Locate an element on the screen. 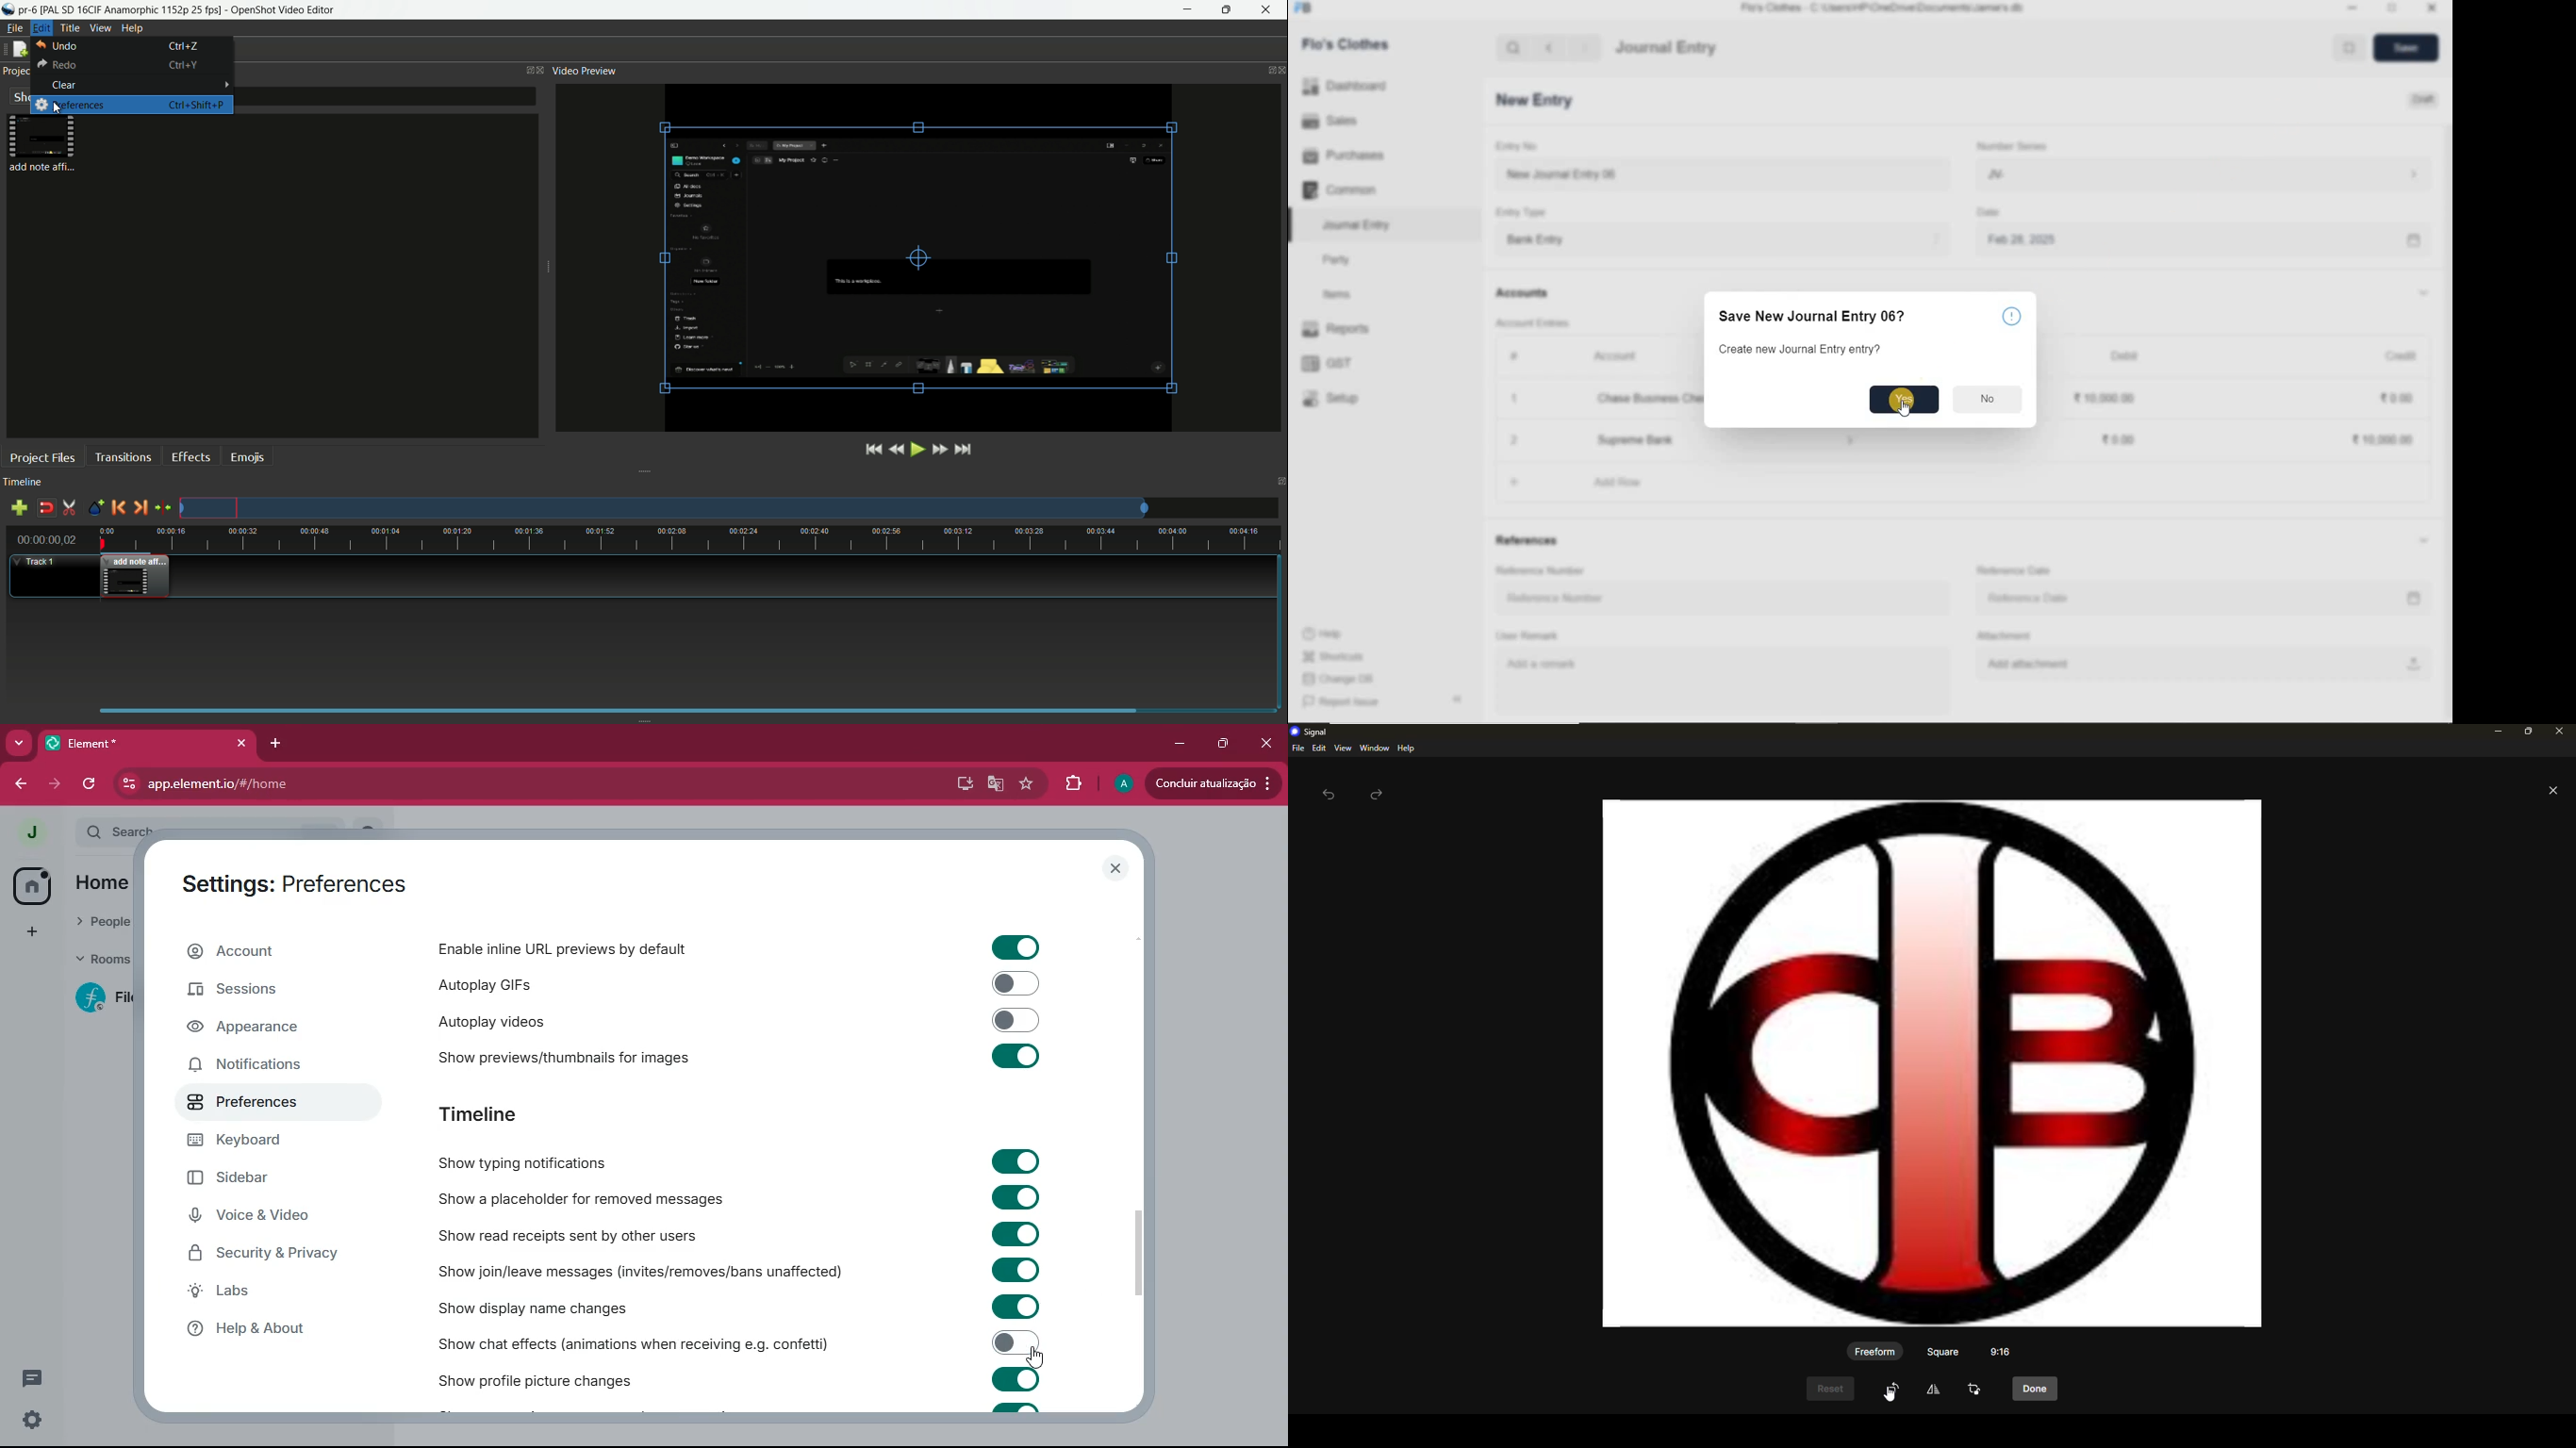  rewind is located at coordinates (896, 449).